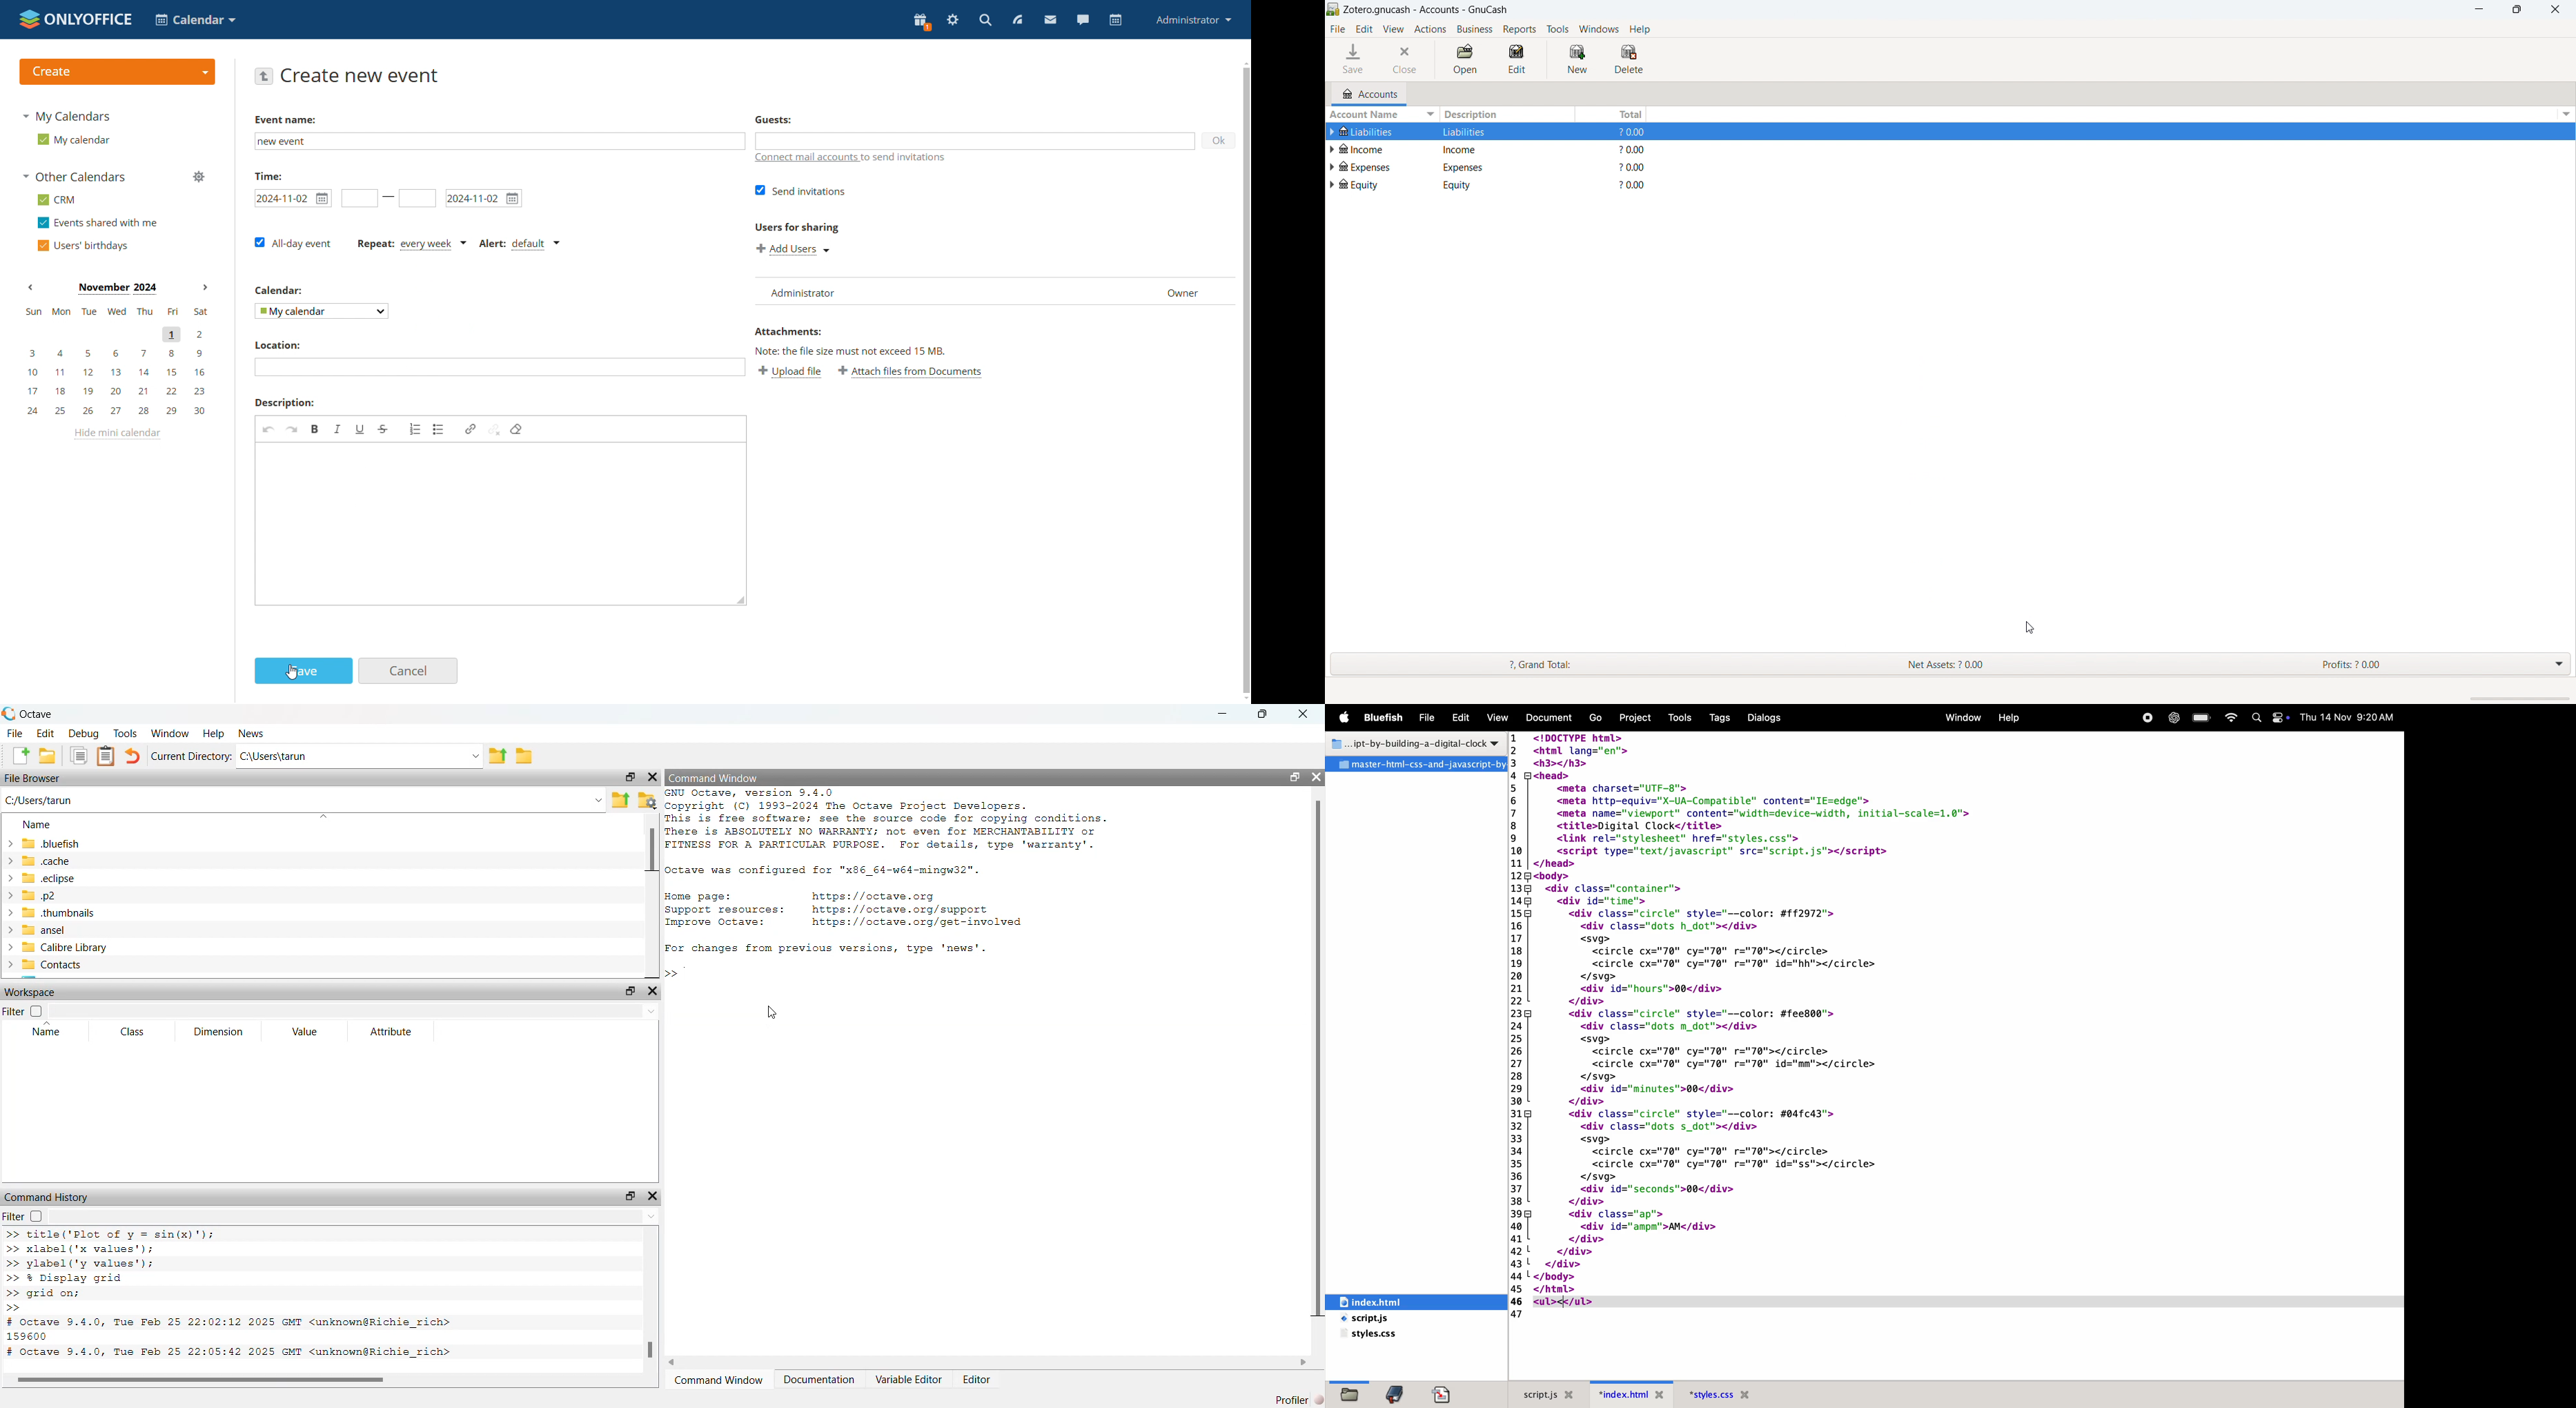 This screenshot has width=2576, height=1428. What do you see at coordinates (851, 158) in the screenshot?
I see `connect mail accounts` at bounding box center [851, 158].